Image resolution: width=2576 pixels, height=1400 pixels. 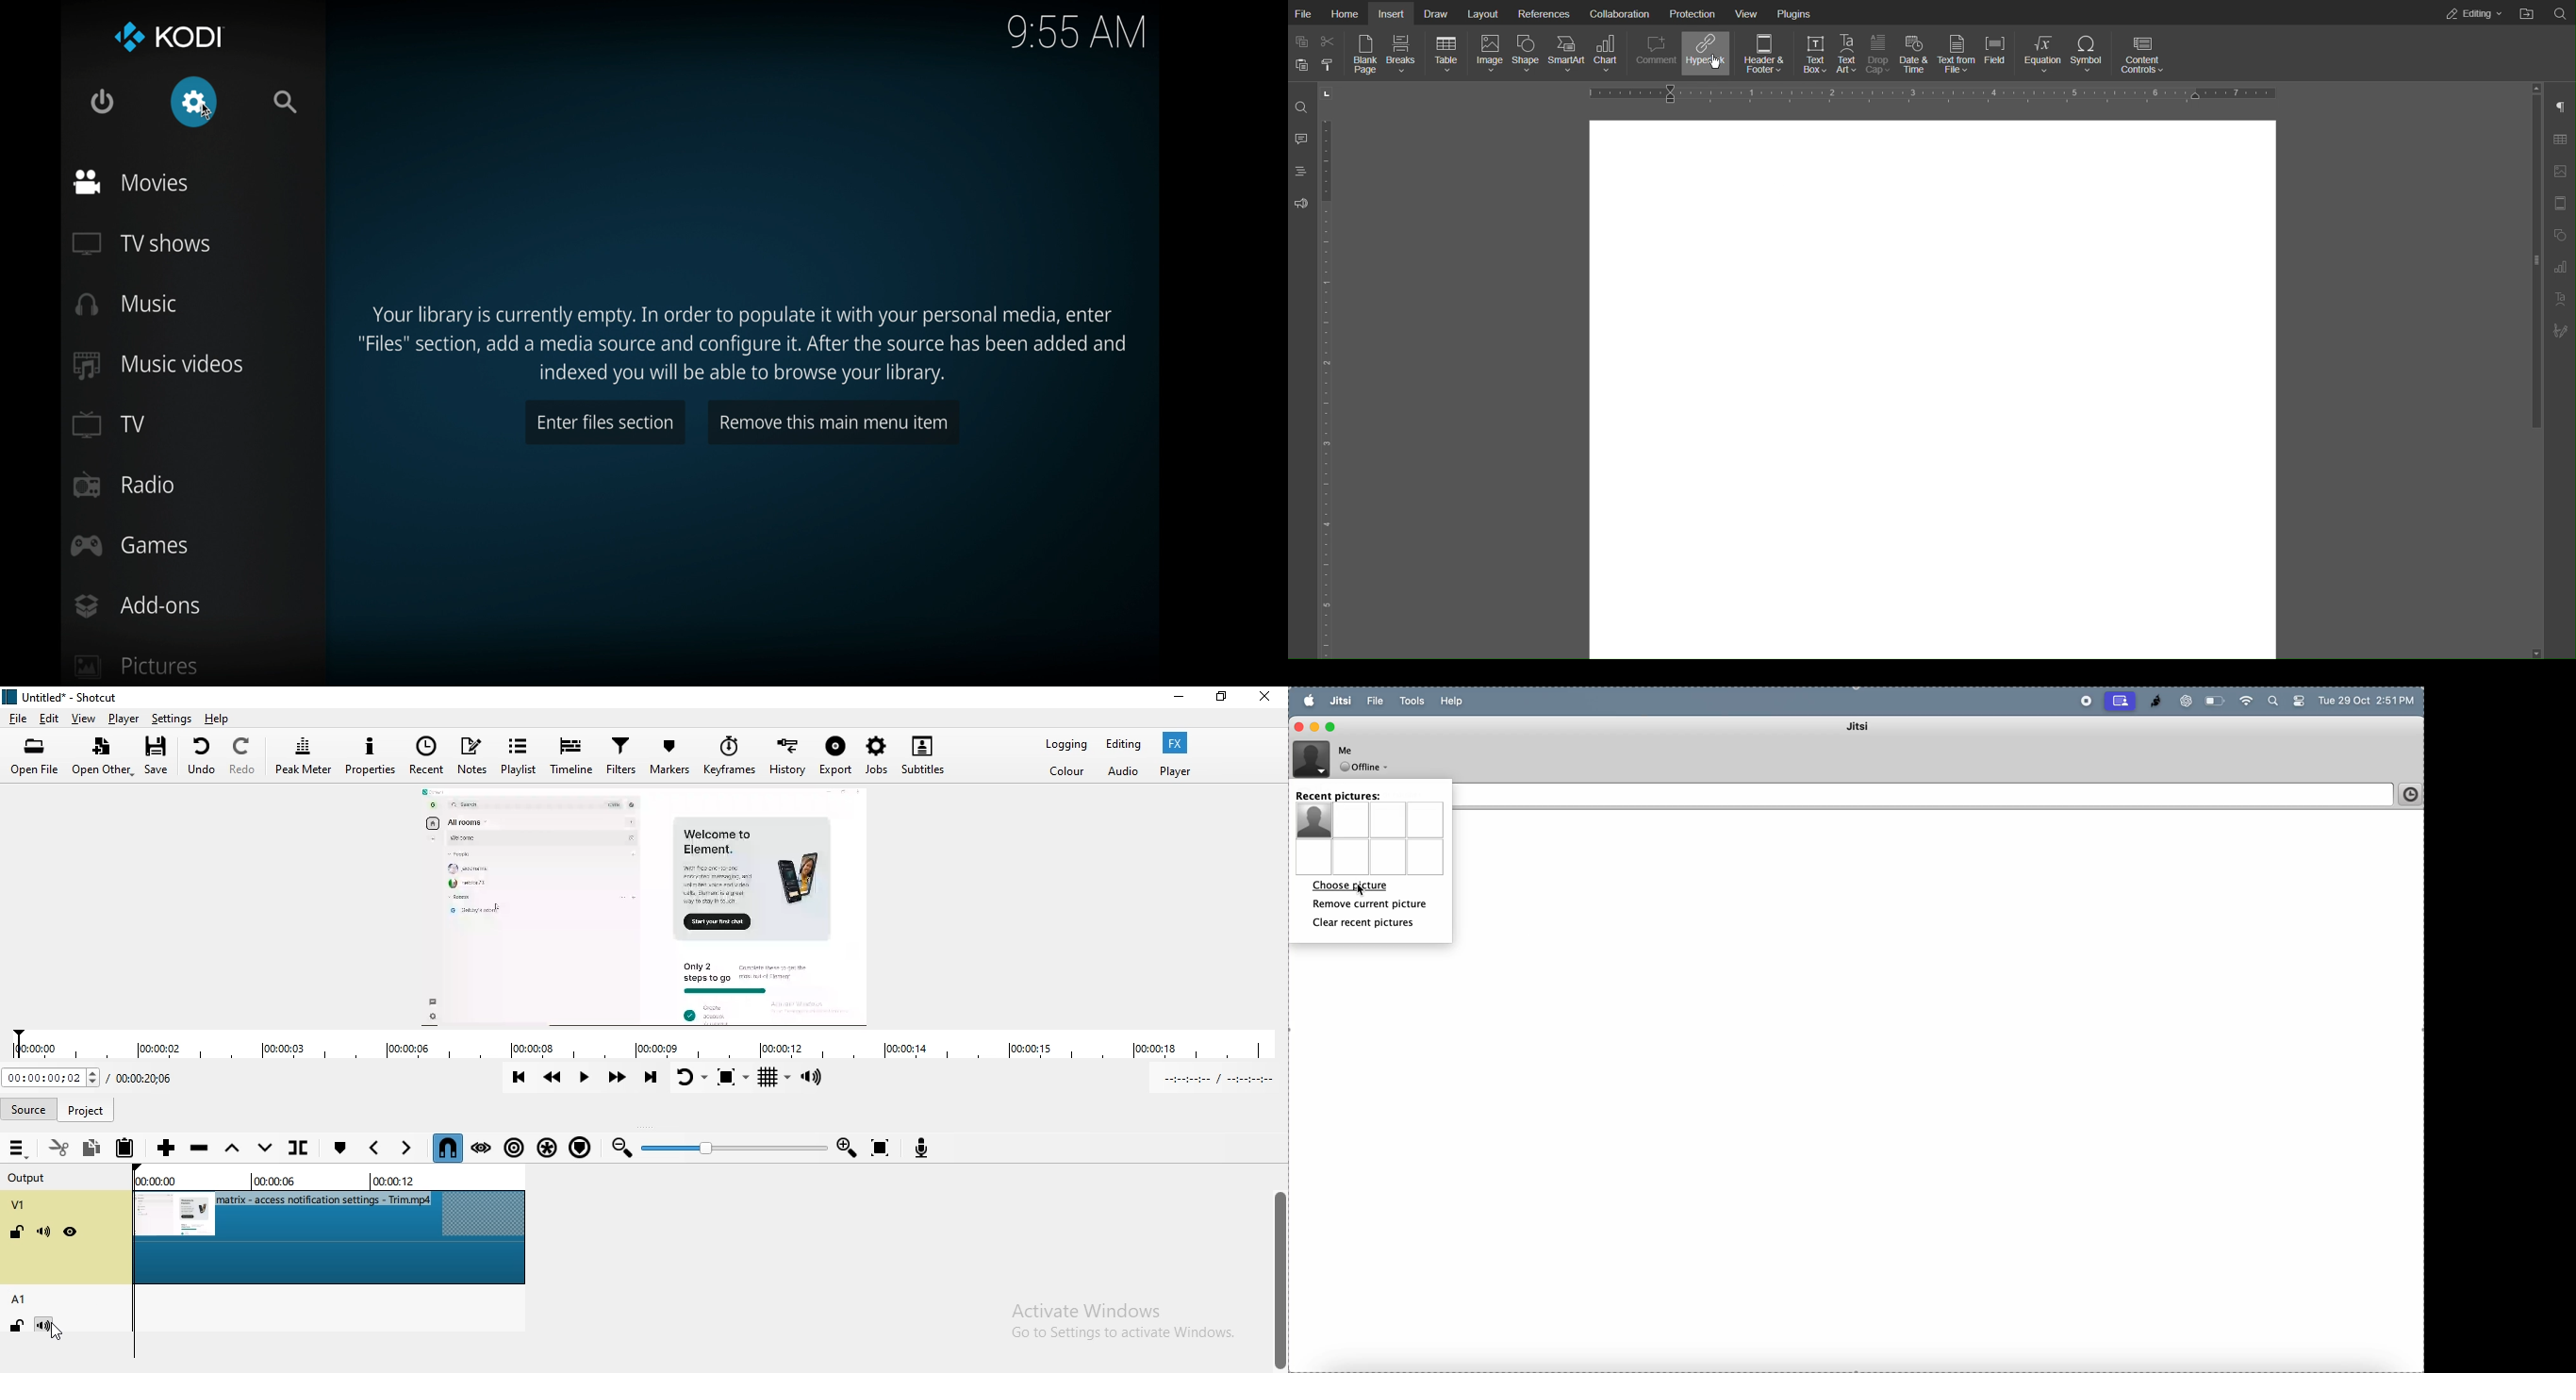 I want to click on In point, so click(x=1224, y=1080).